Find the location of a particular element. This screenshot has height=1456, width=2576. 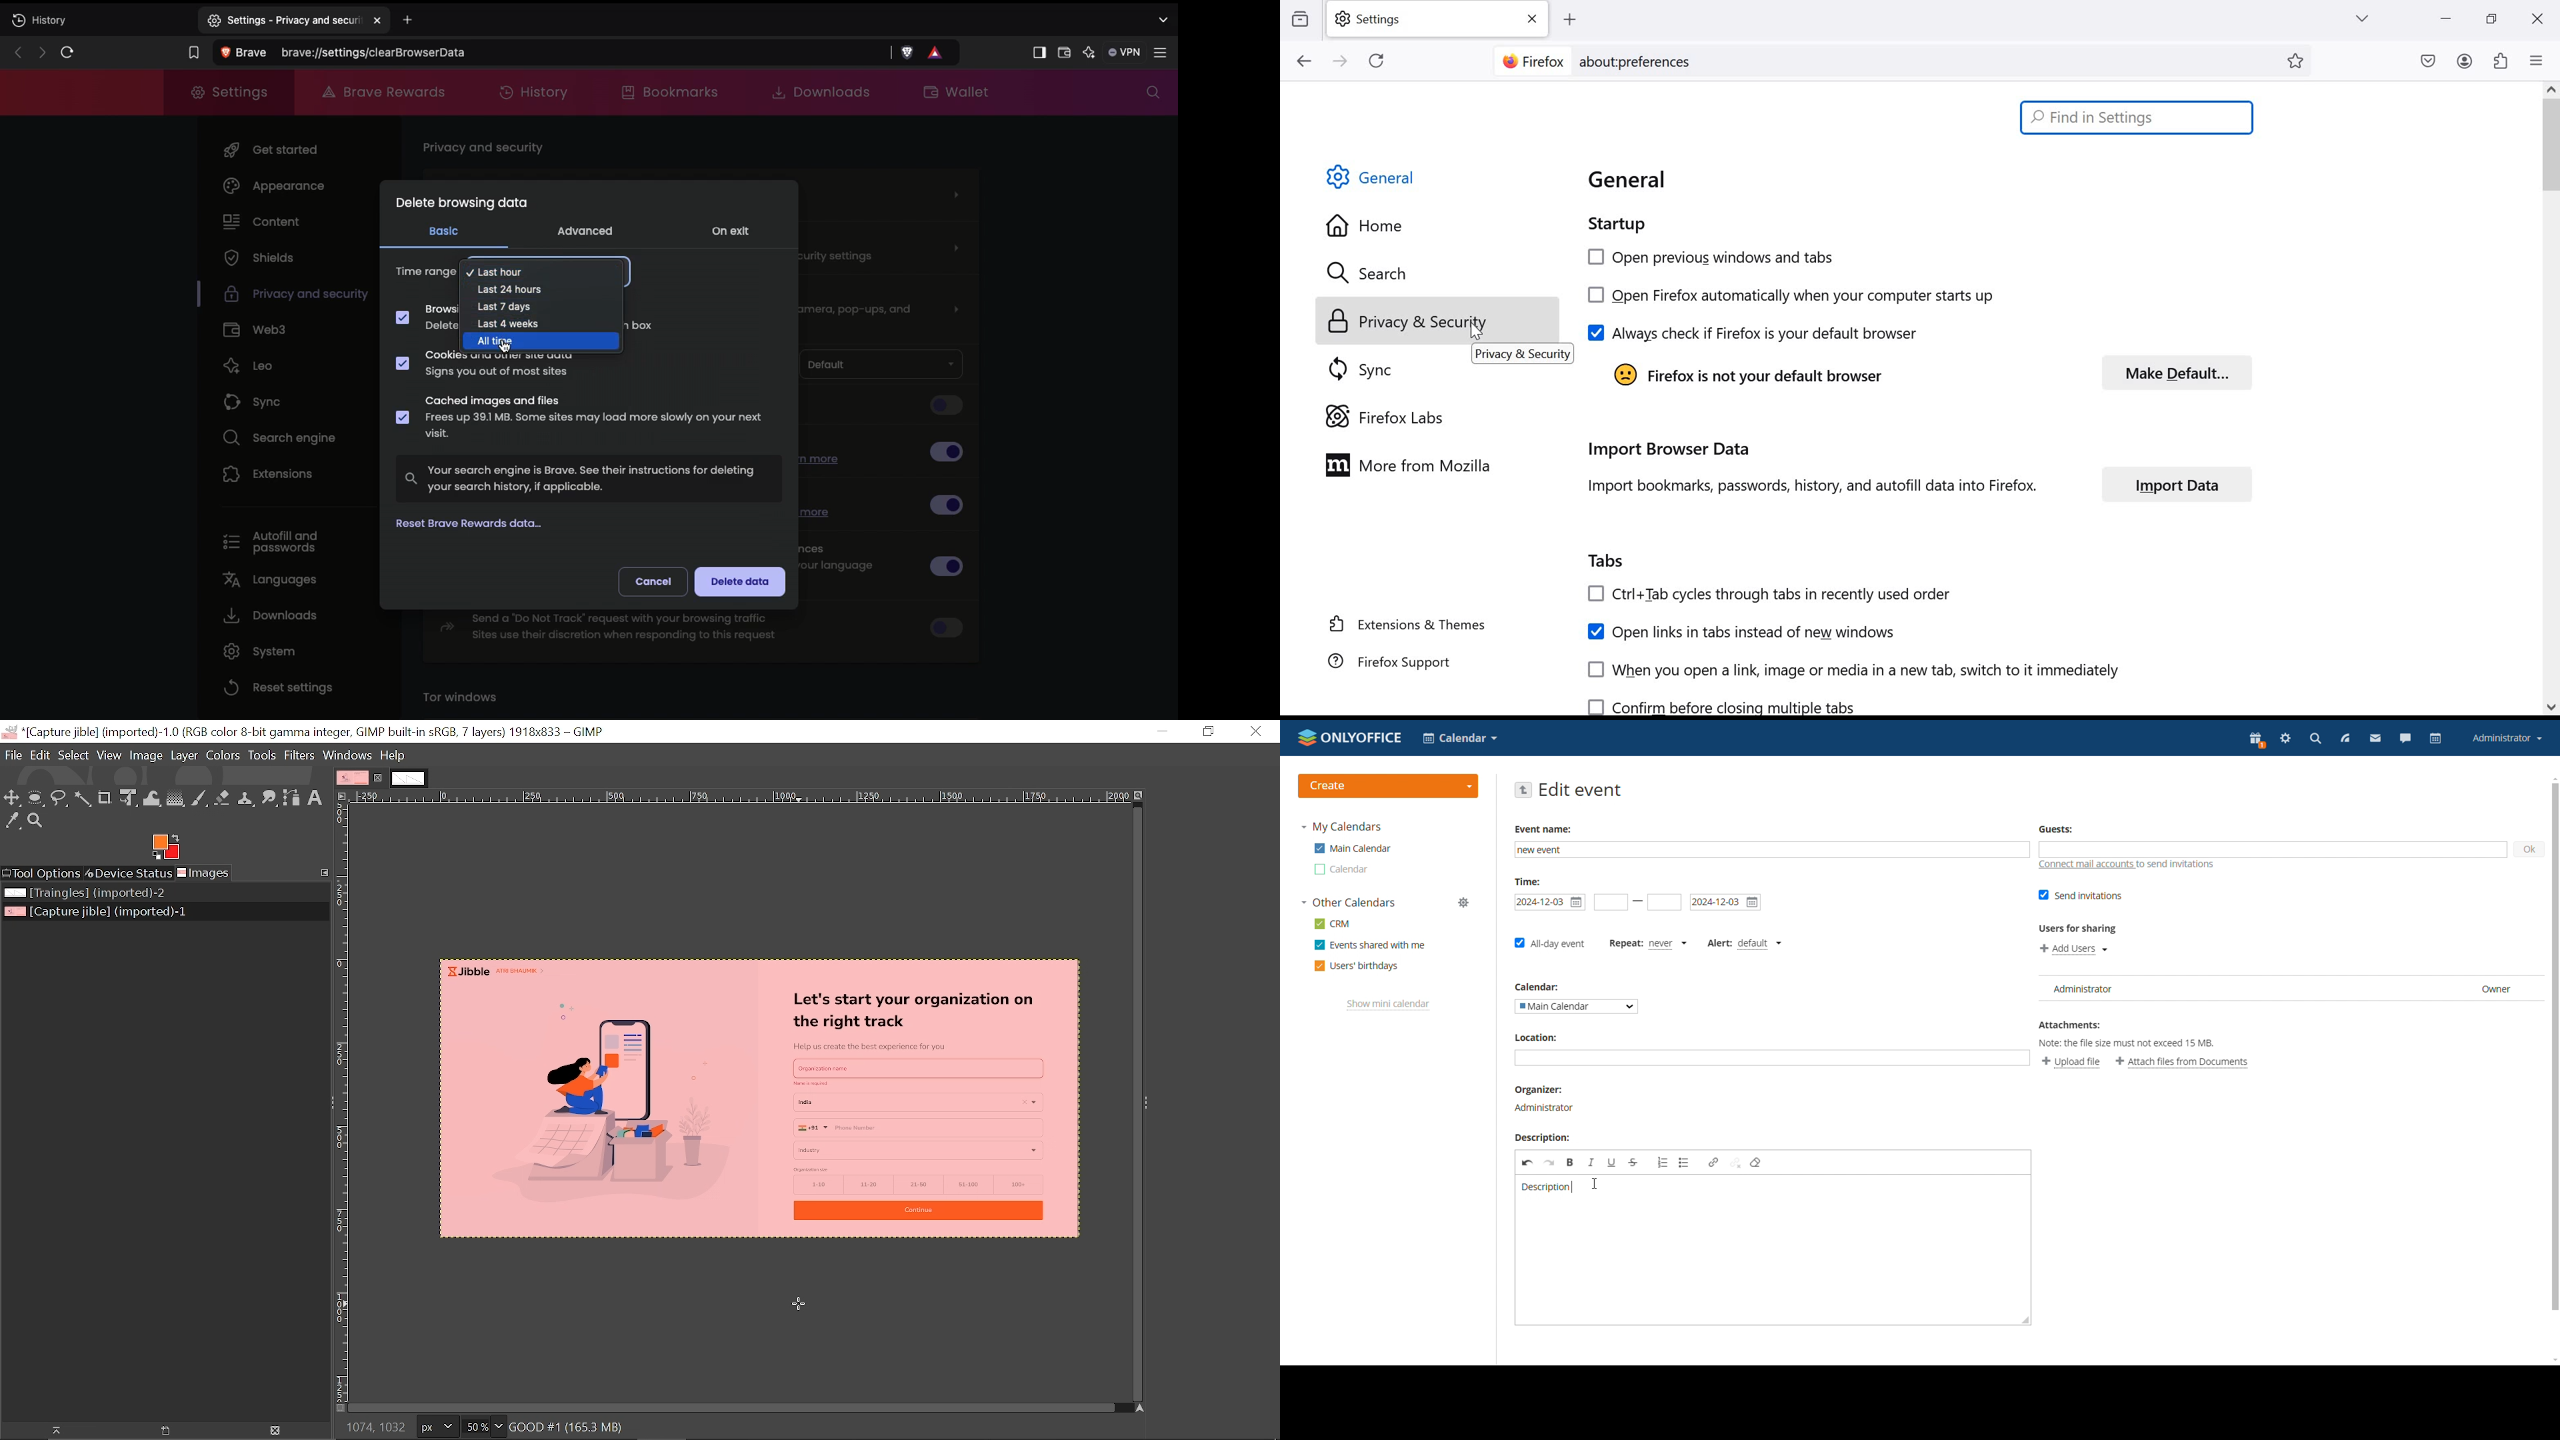

Tabs is located at coordinates (1607, 559).